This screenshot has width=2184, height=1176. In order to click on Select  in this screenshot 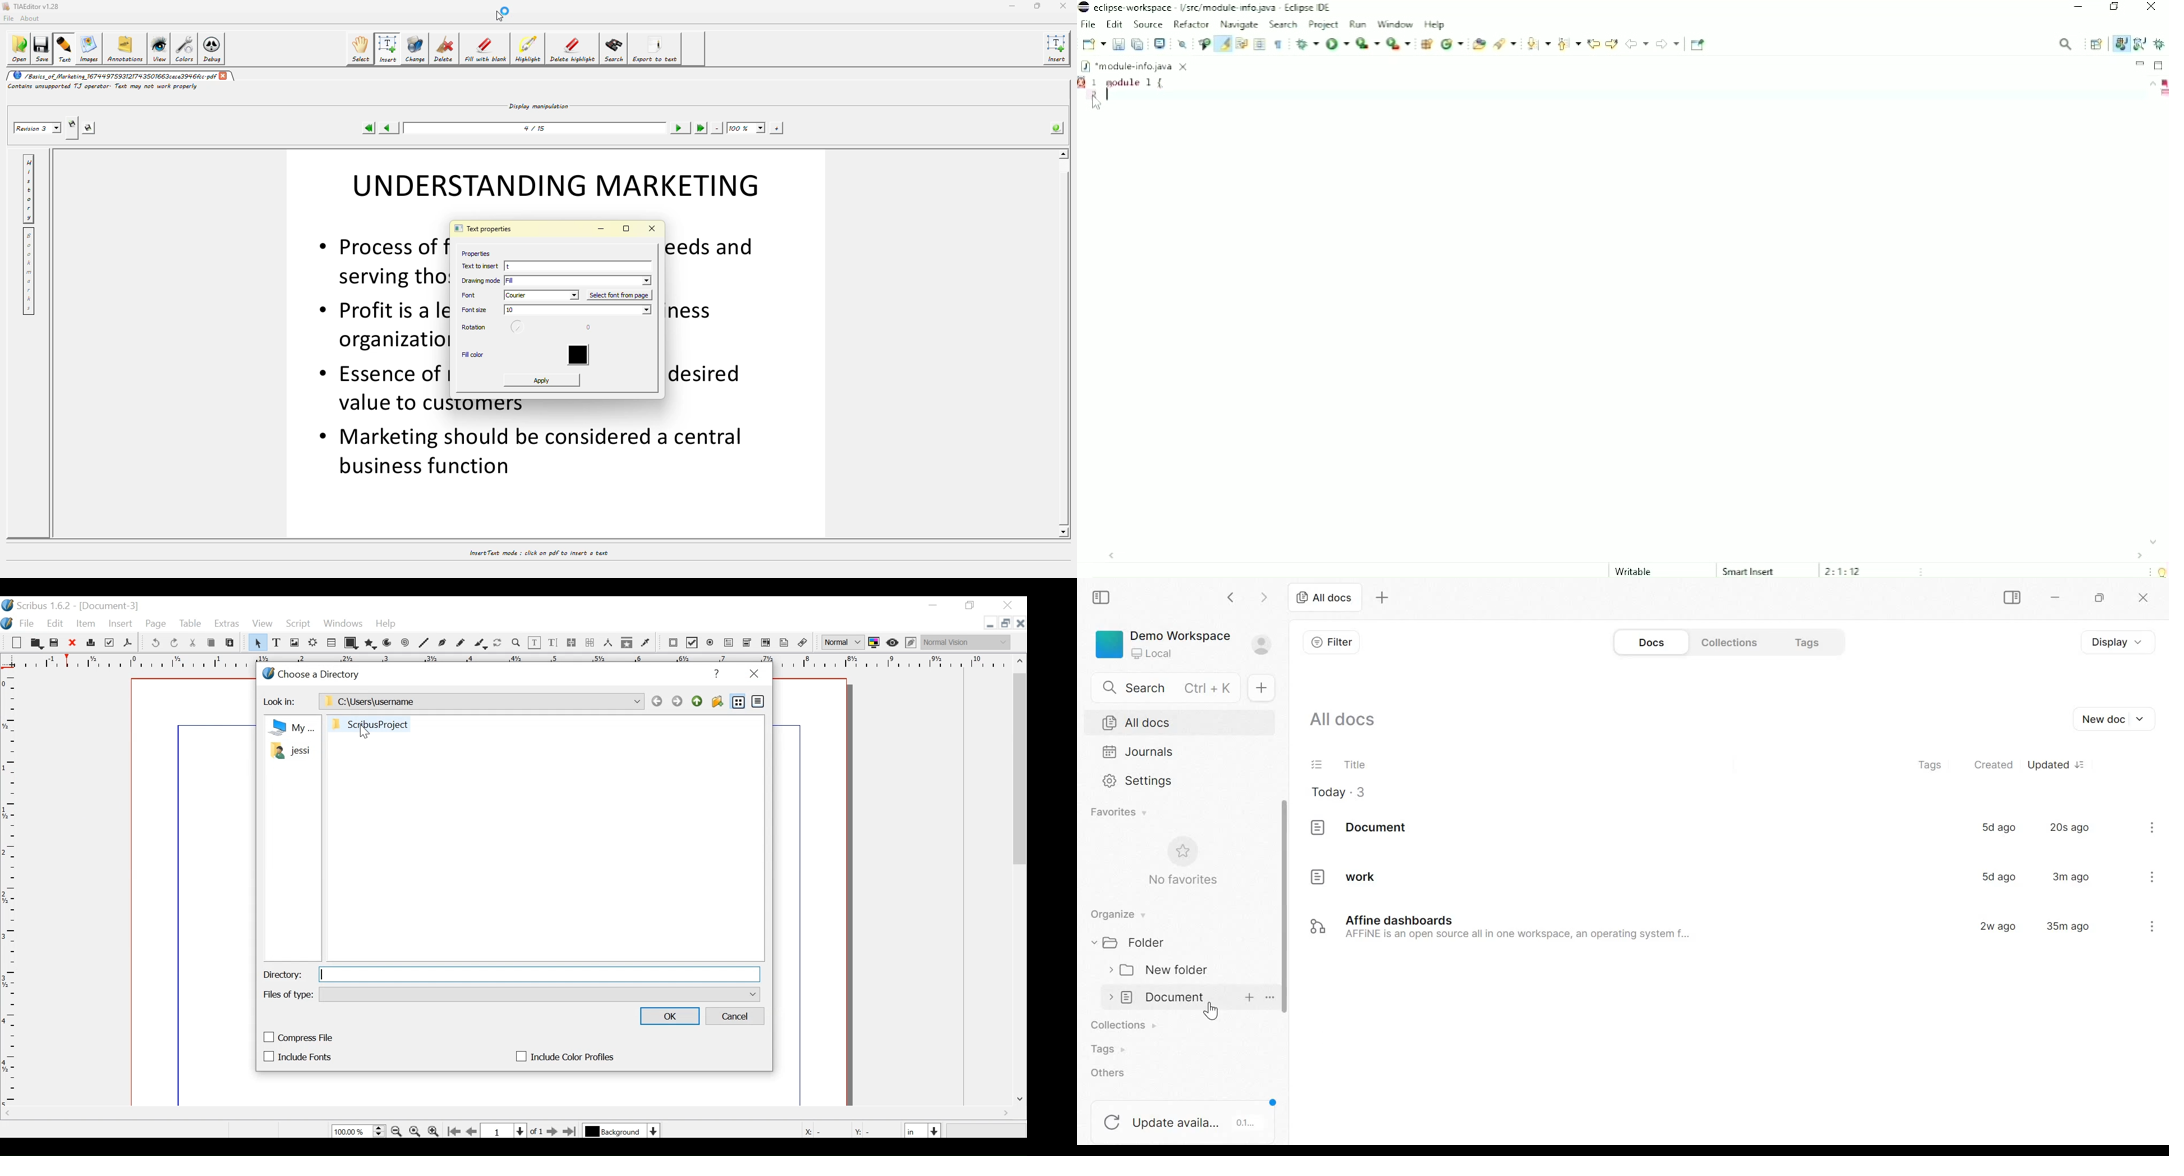, I will do `click(256, 642)`.